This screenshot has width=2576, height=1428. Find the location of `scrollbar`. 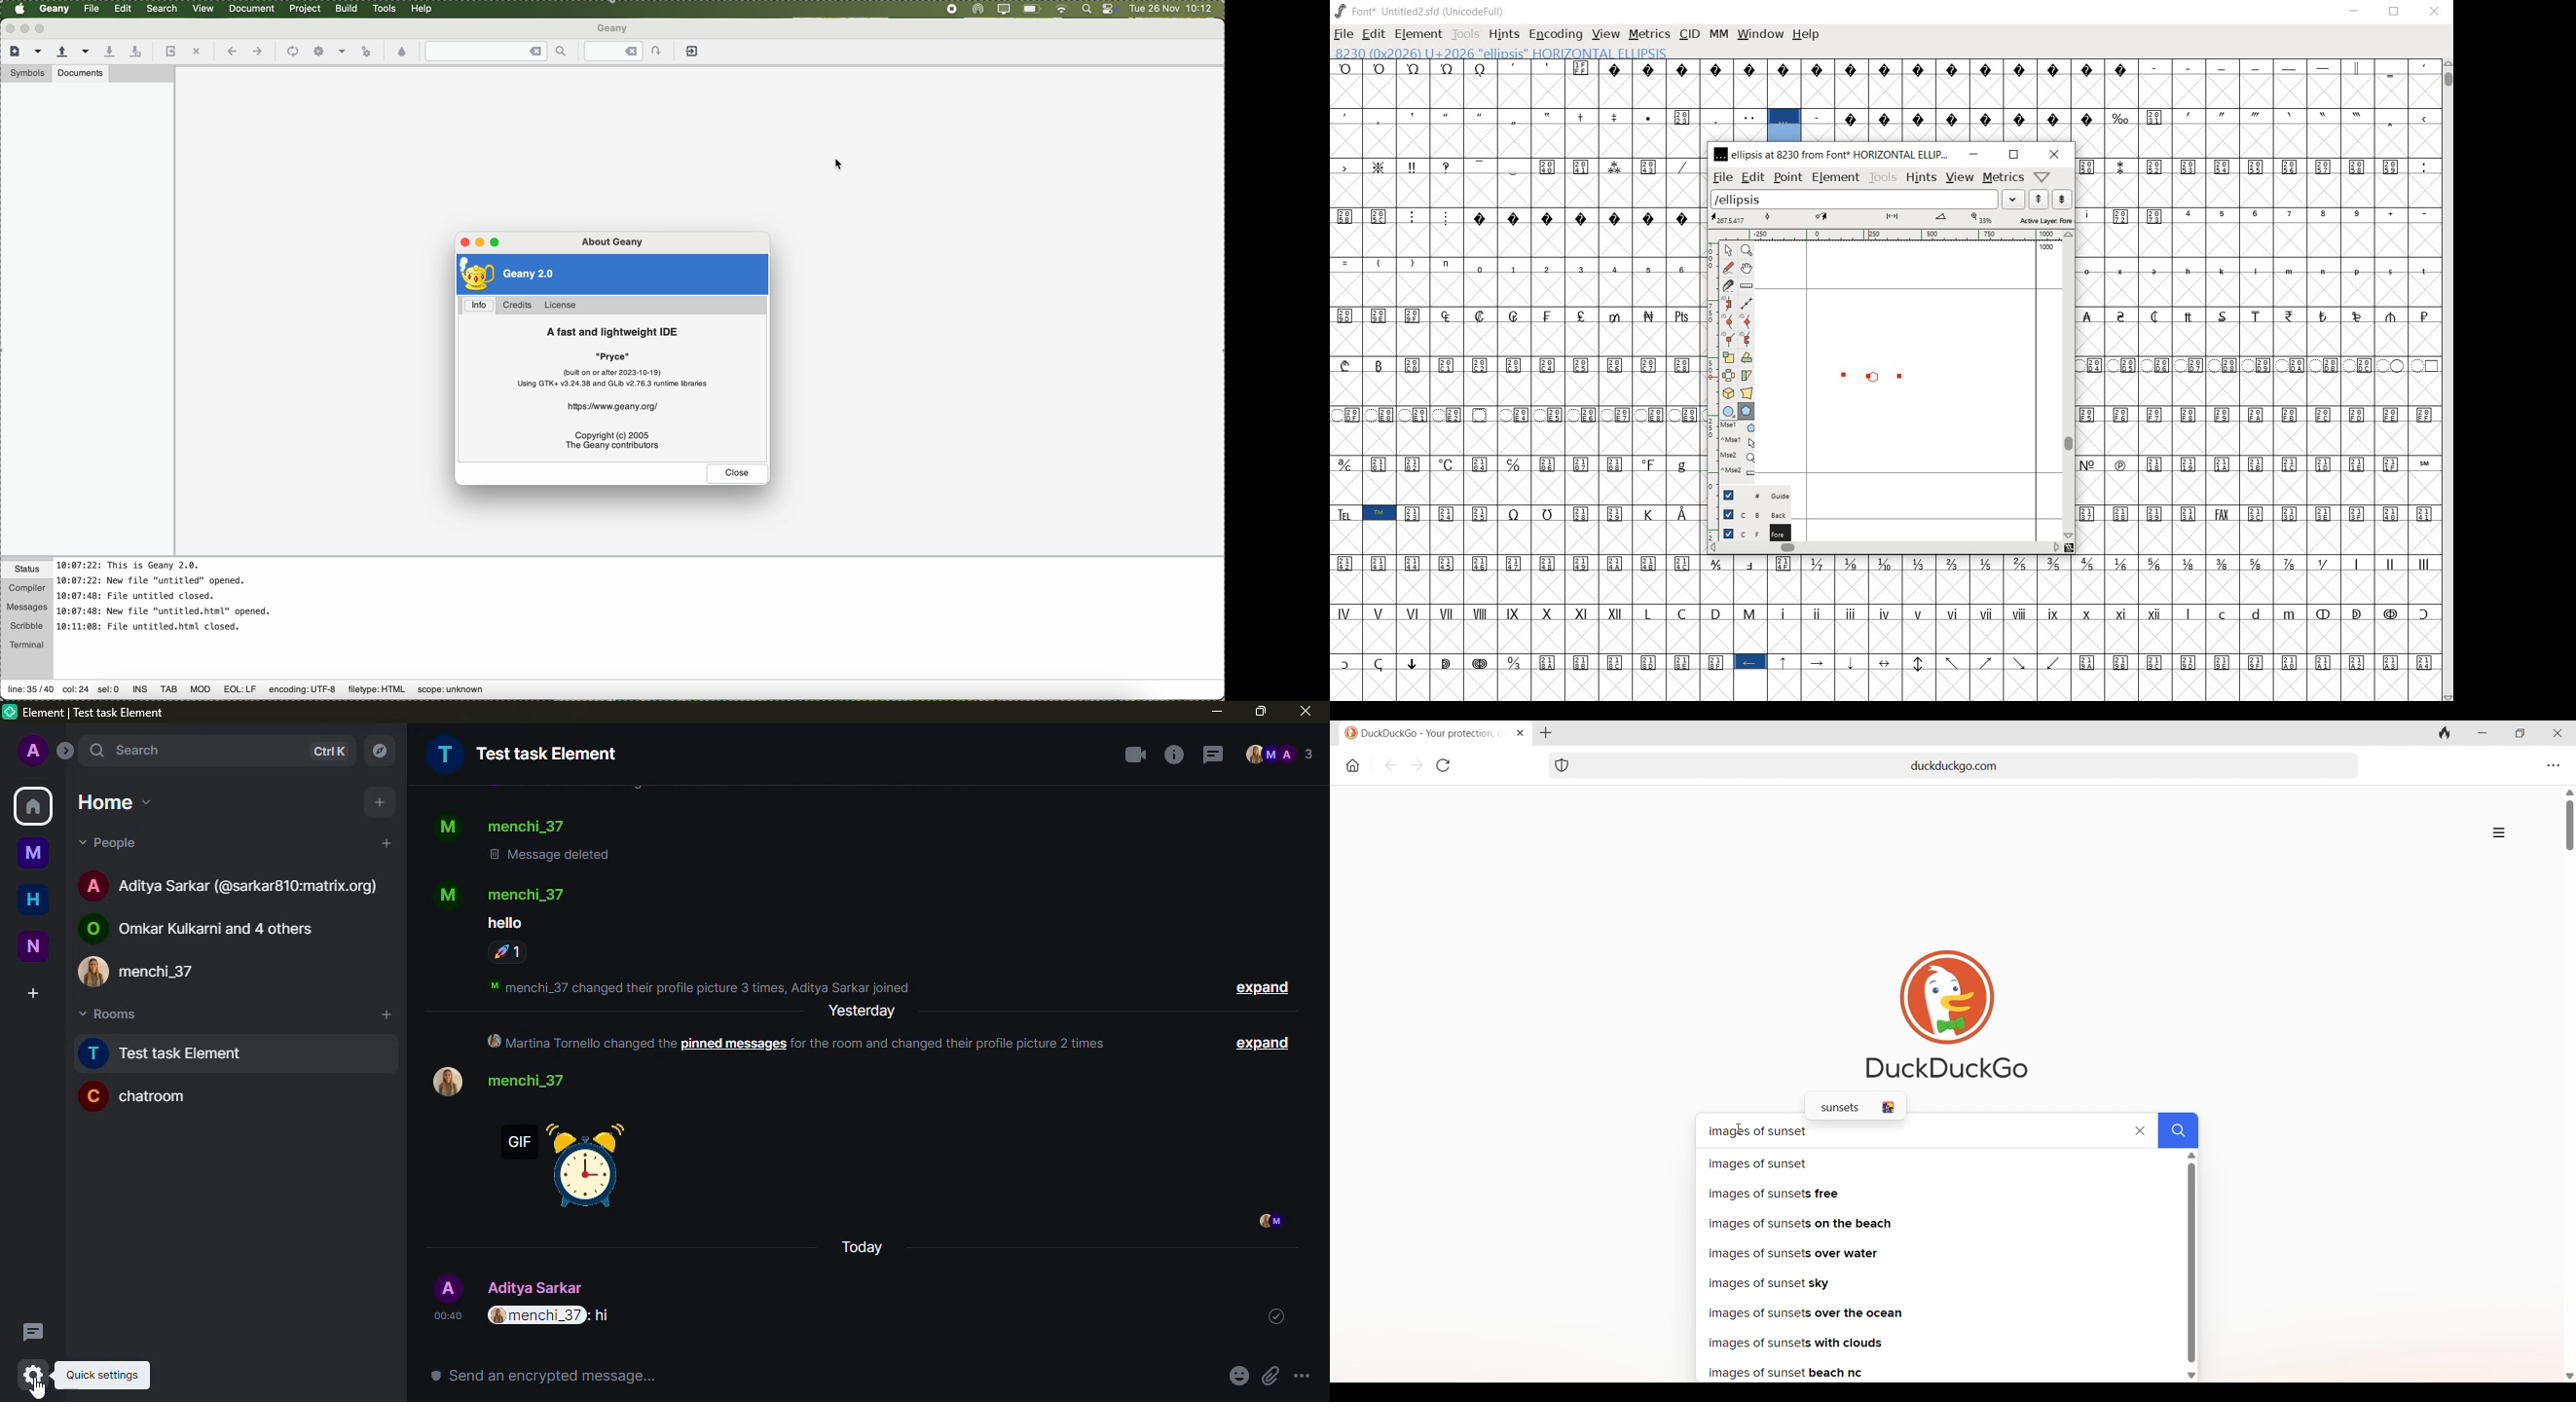

scrollbar is located at coordinates (2069, 386).